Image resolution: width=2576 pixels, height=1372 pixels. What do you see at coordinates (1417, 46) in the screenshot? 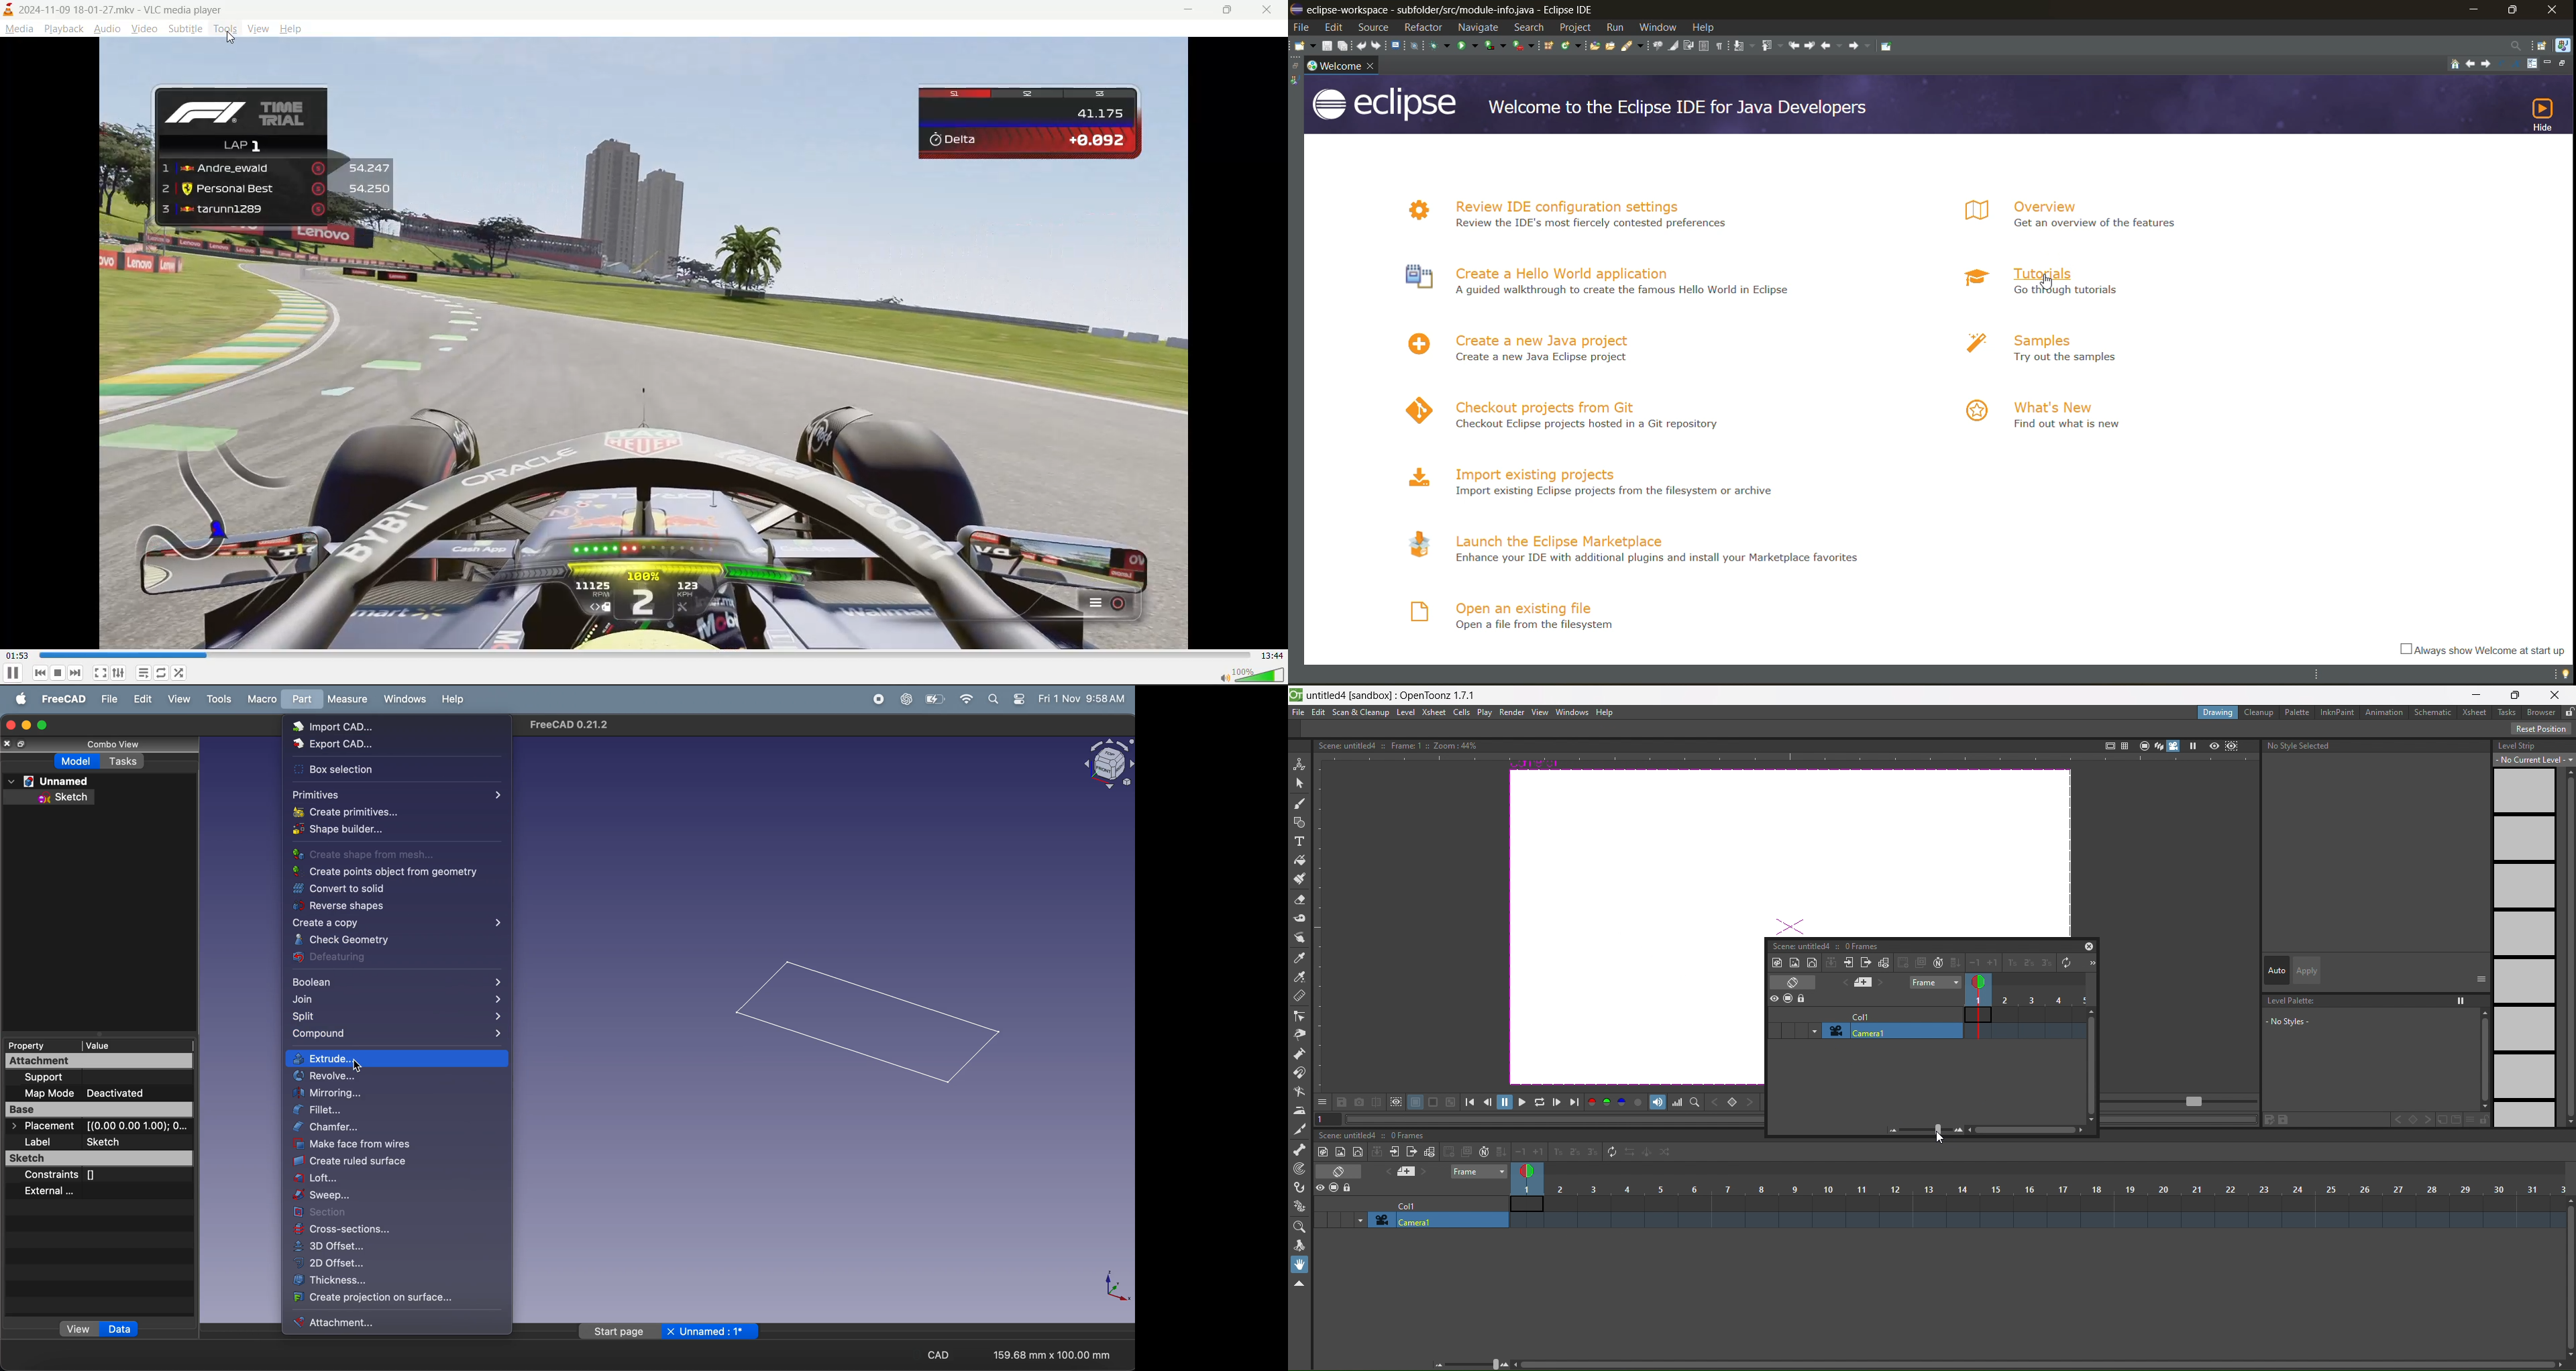
I see `skip all breakpoints` at bounding box center [1417, 46].